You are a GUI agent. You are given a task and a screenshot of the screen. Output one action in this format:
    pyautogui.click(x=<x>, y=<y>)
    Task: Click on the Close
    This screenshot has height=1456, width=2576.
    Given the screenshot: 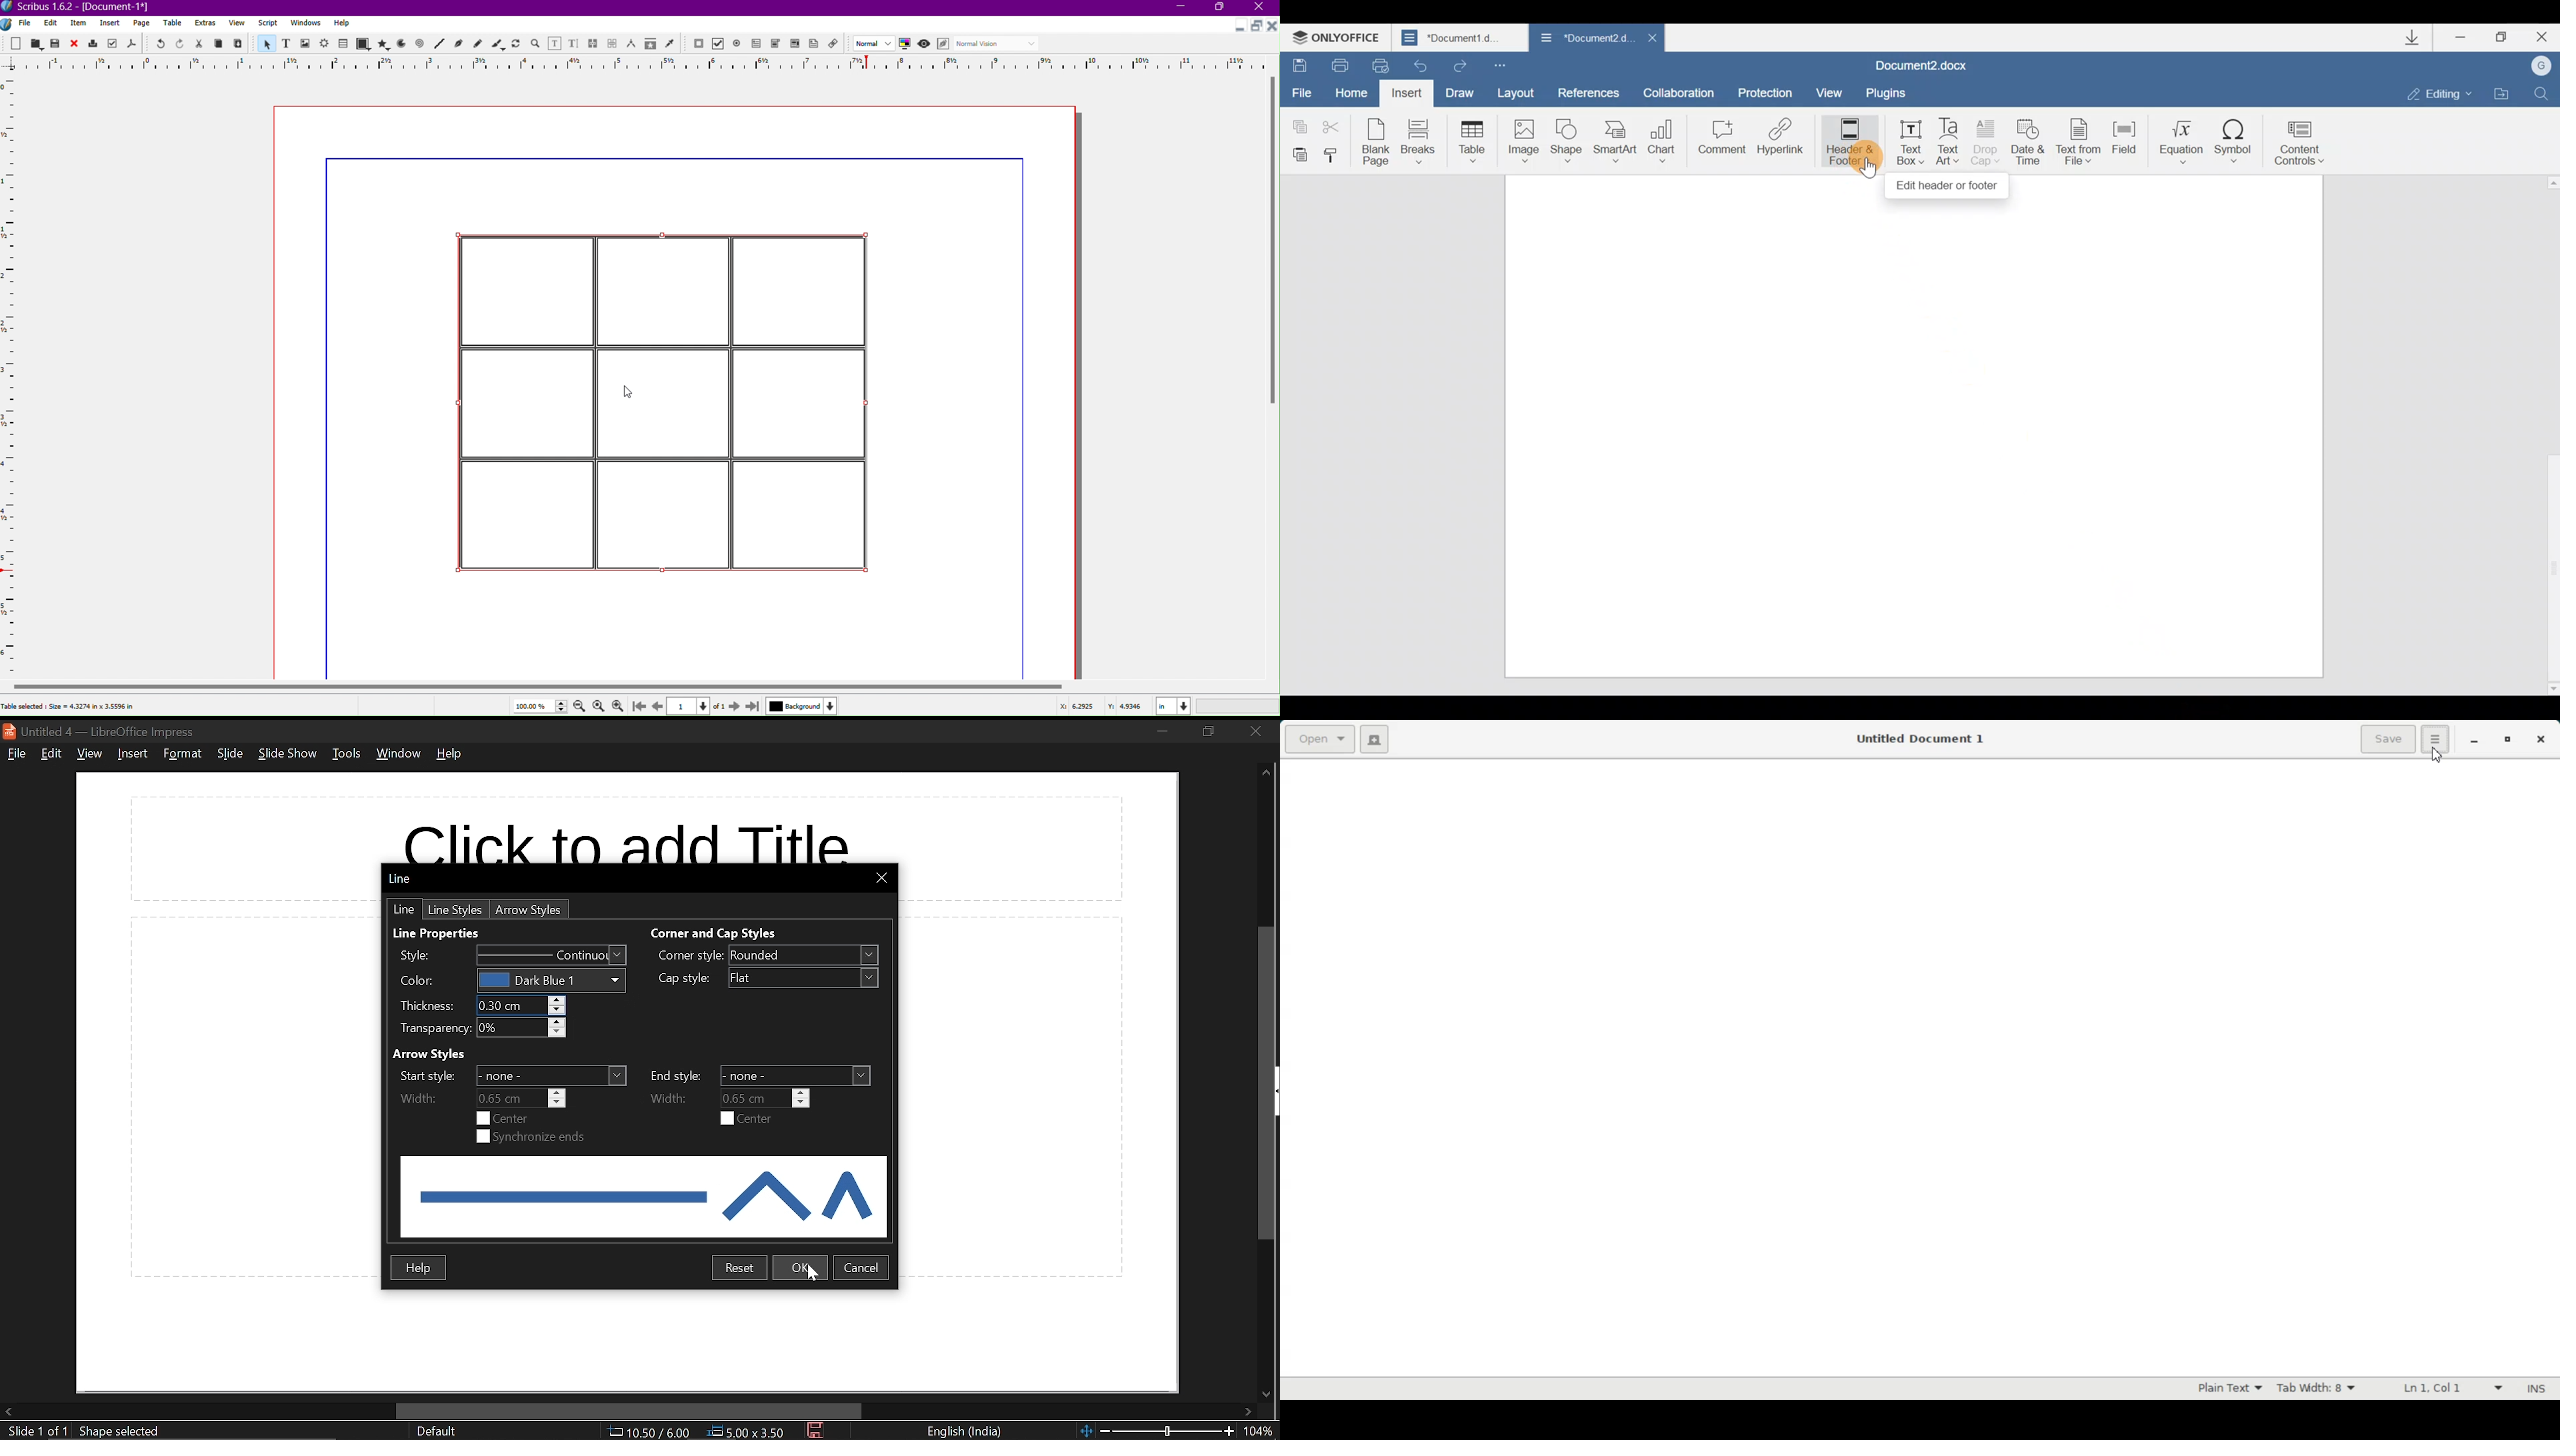 What is the action you would take?
    pyautogui.click(x=1272, y=26)
    